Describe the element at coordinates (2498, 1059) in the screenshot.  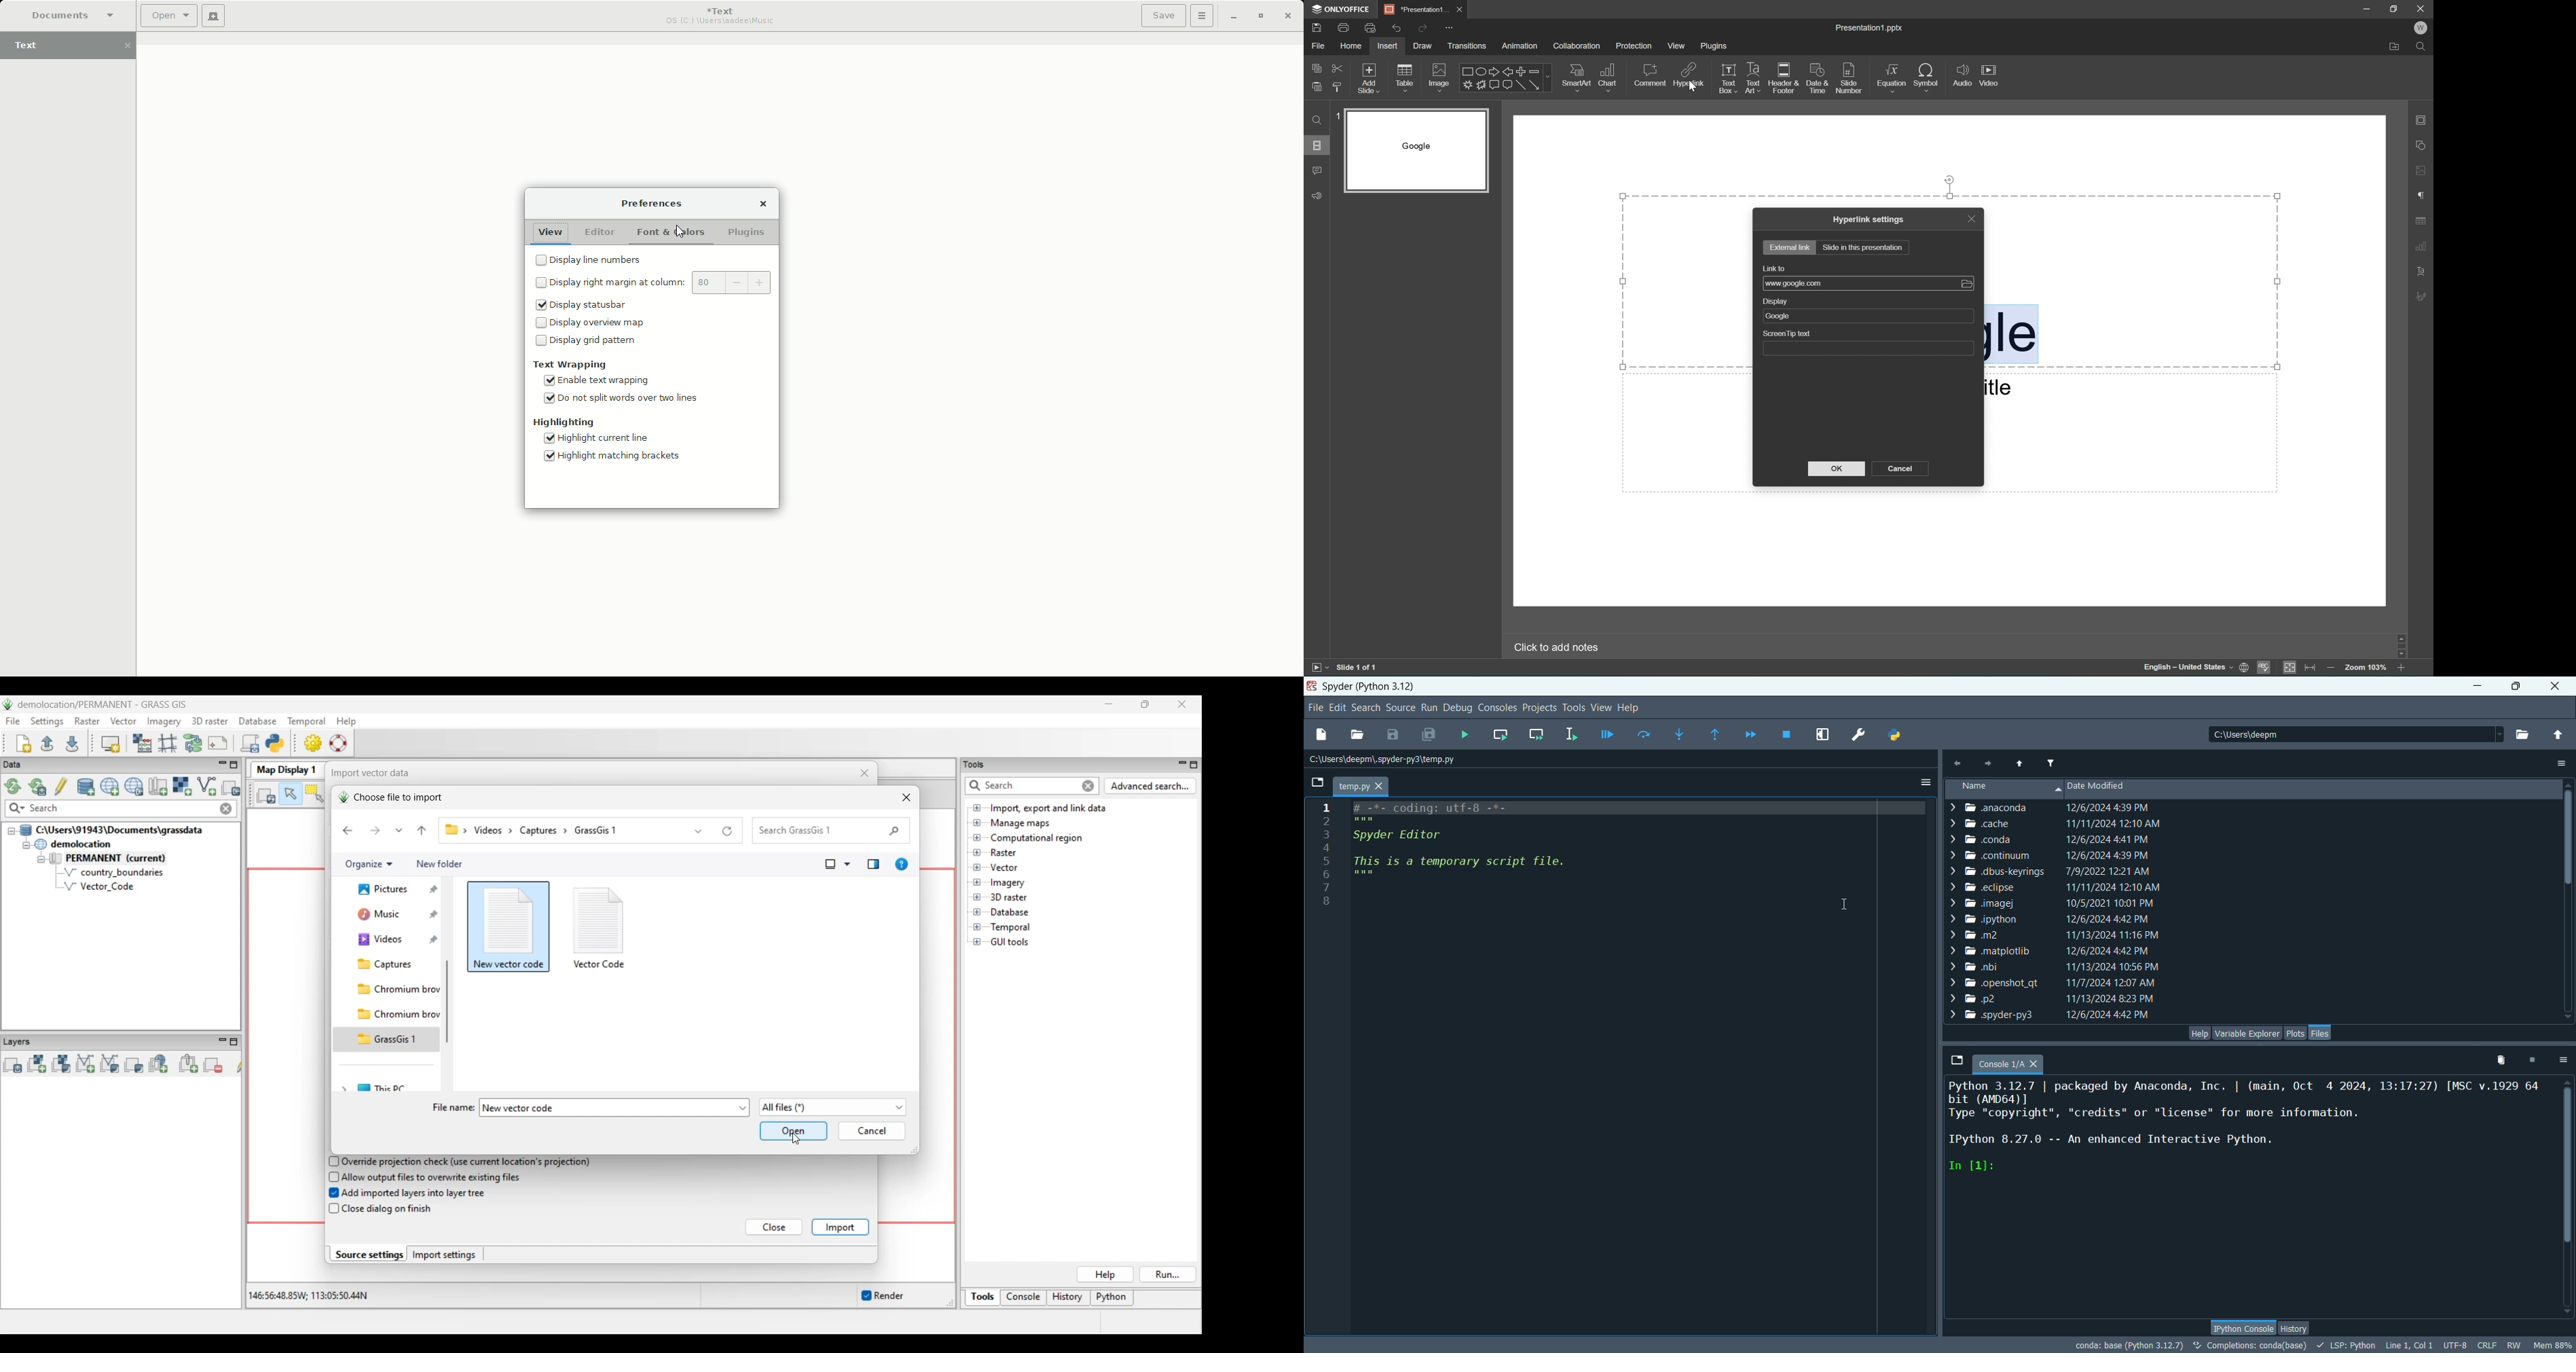
I see `remove` at that location.